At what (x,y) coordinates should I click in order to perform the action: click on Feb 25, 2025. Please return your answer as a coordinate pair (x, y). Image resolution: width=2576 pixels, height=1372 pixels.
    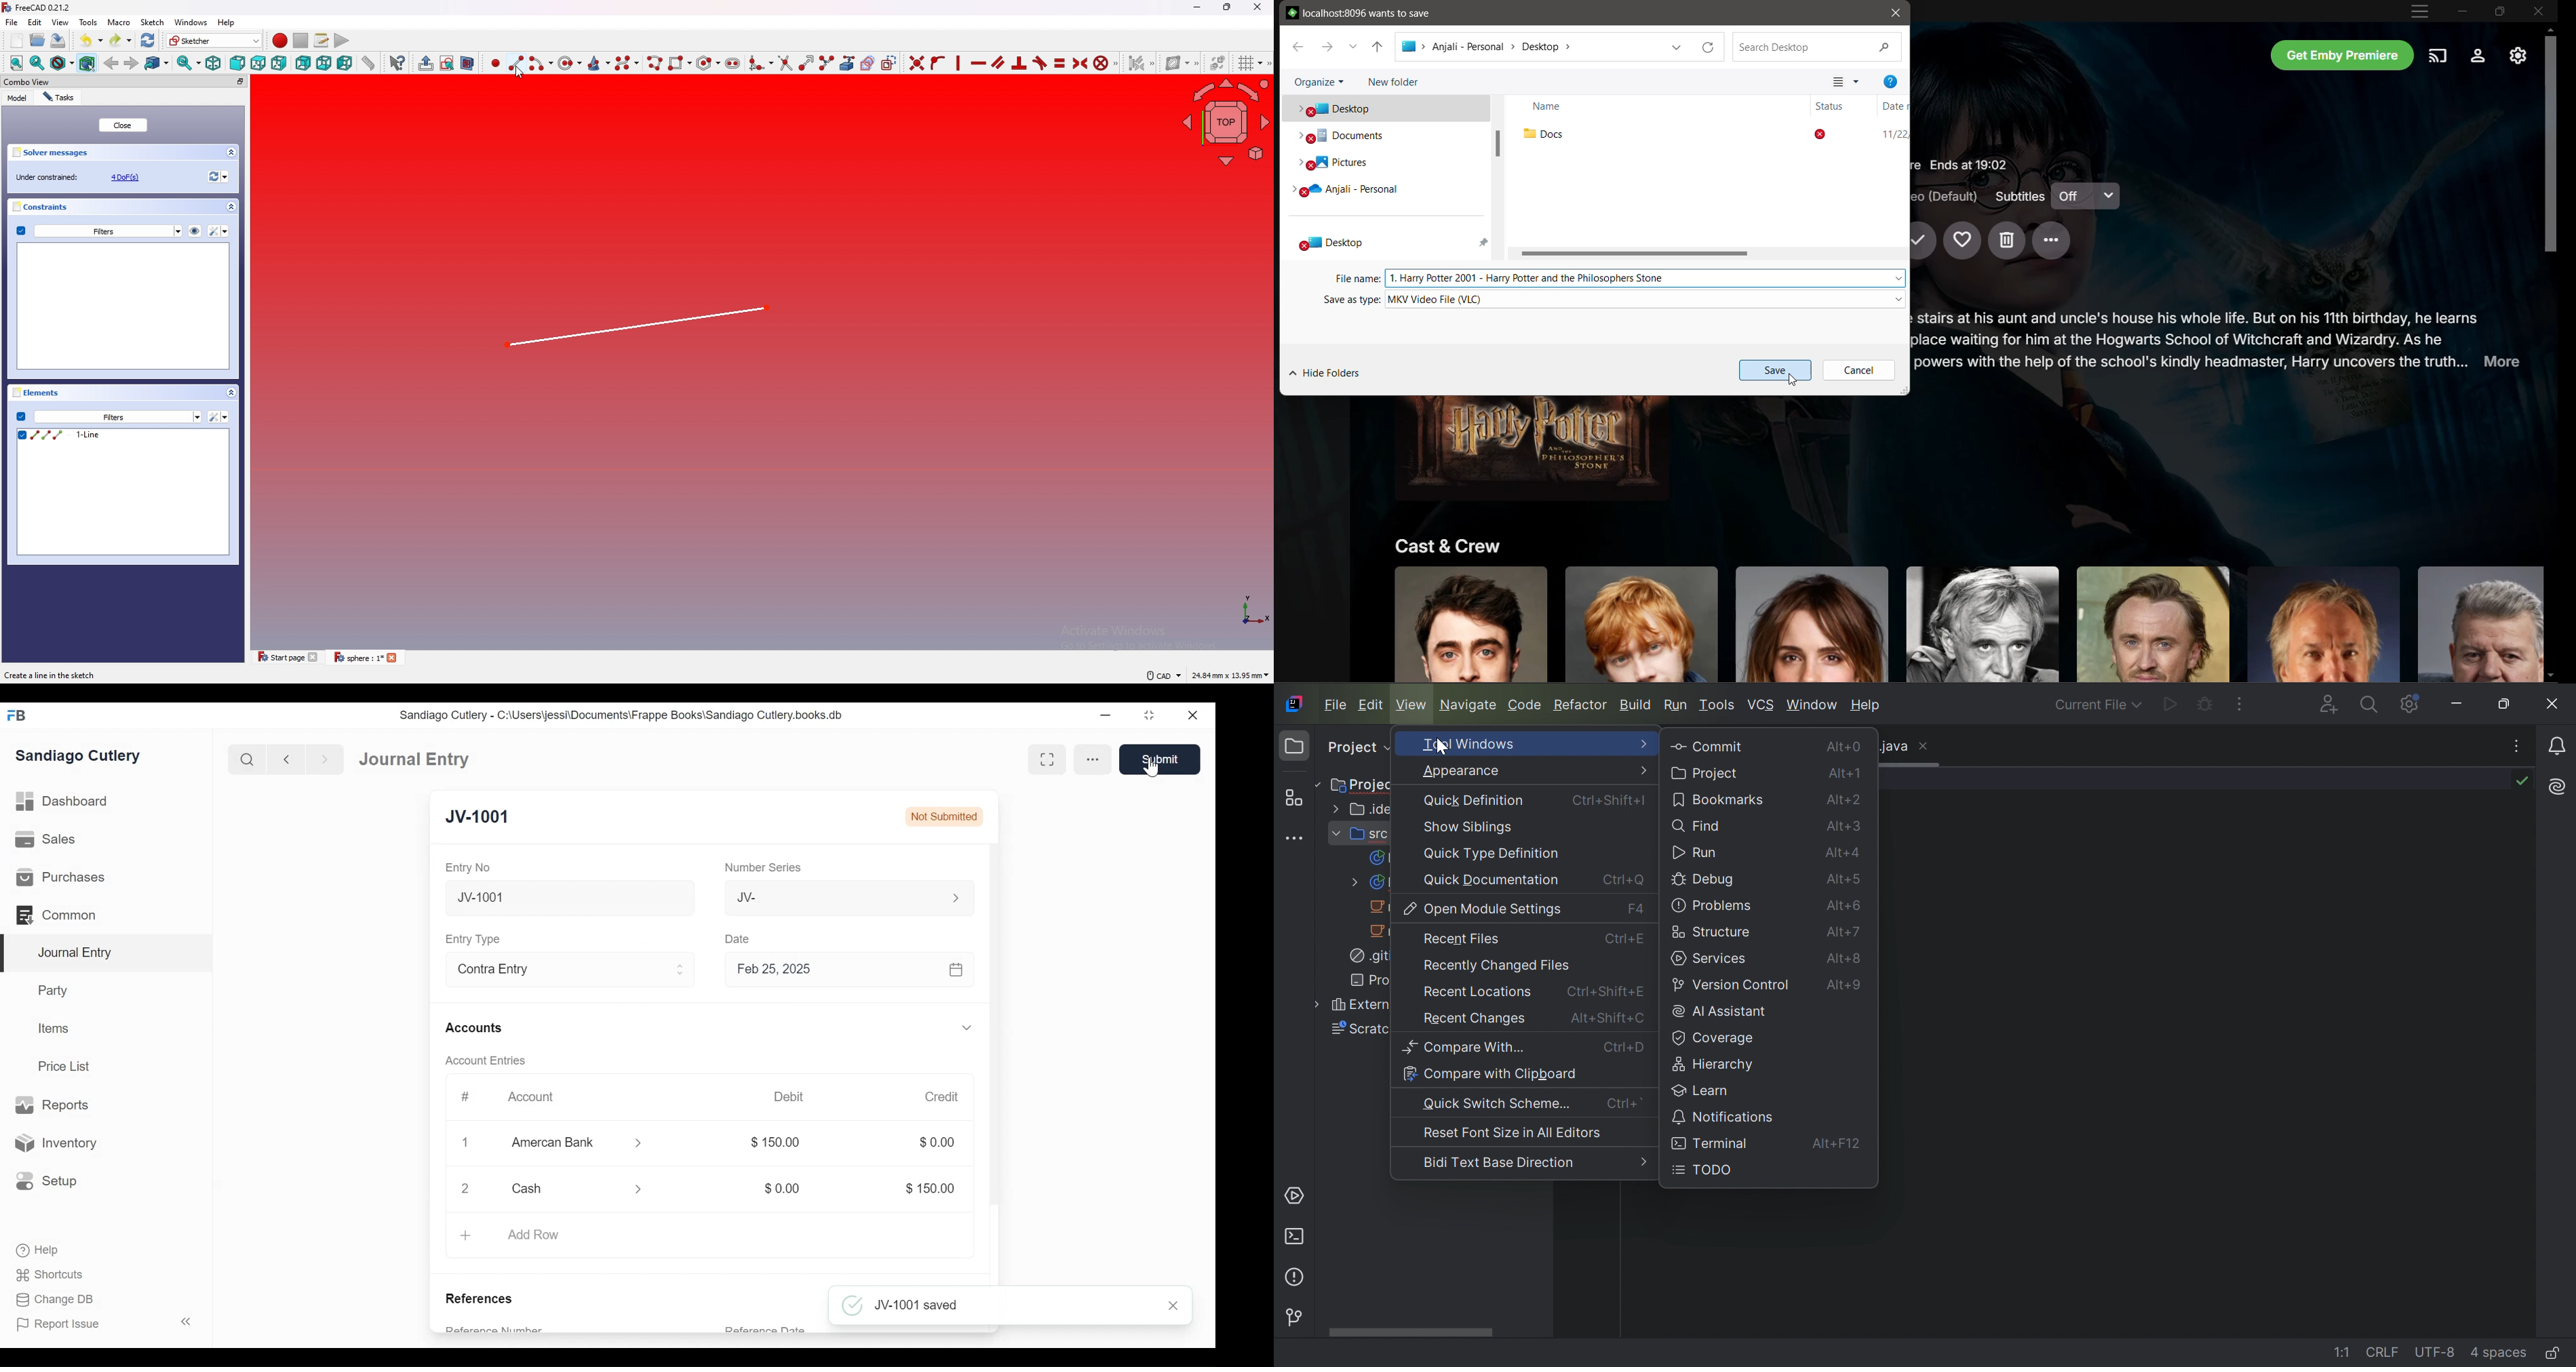
    Looking at the image, I should click on (844, 969).